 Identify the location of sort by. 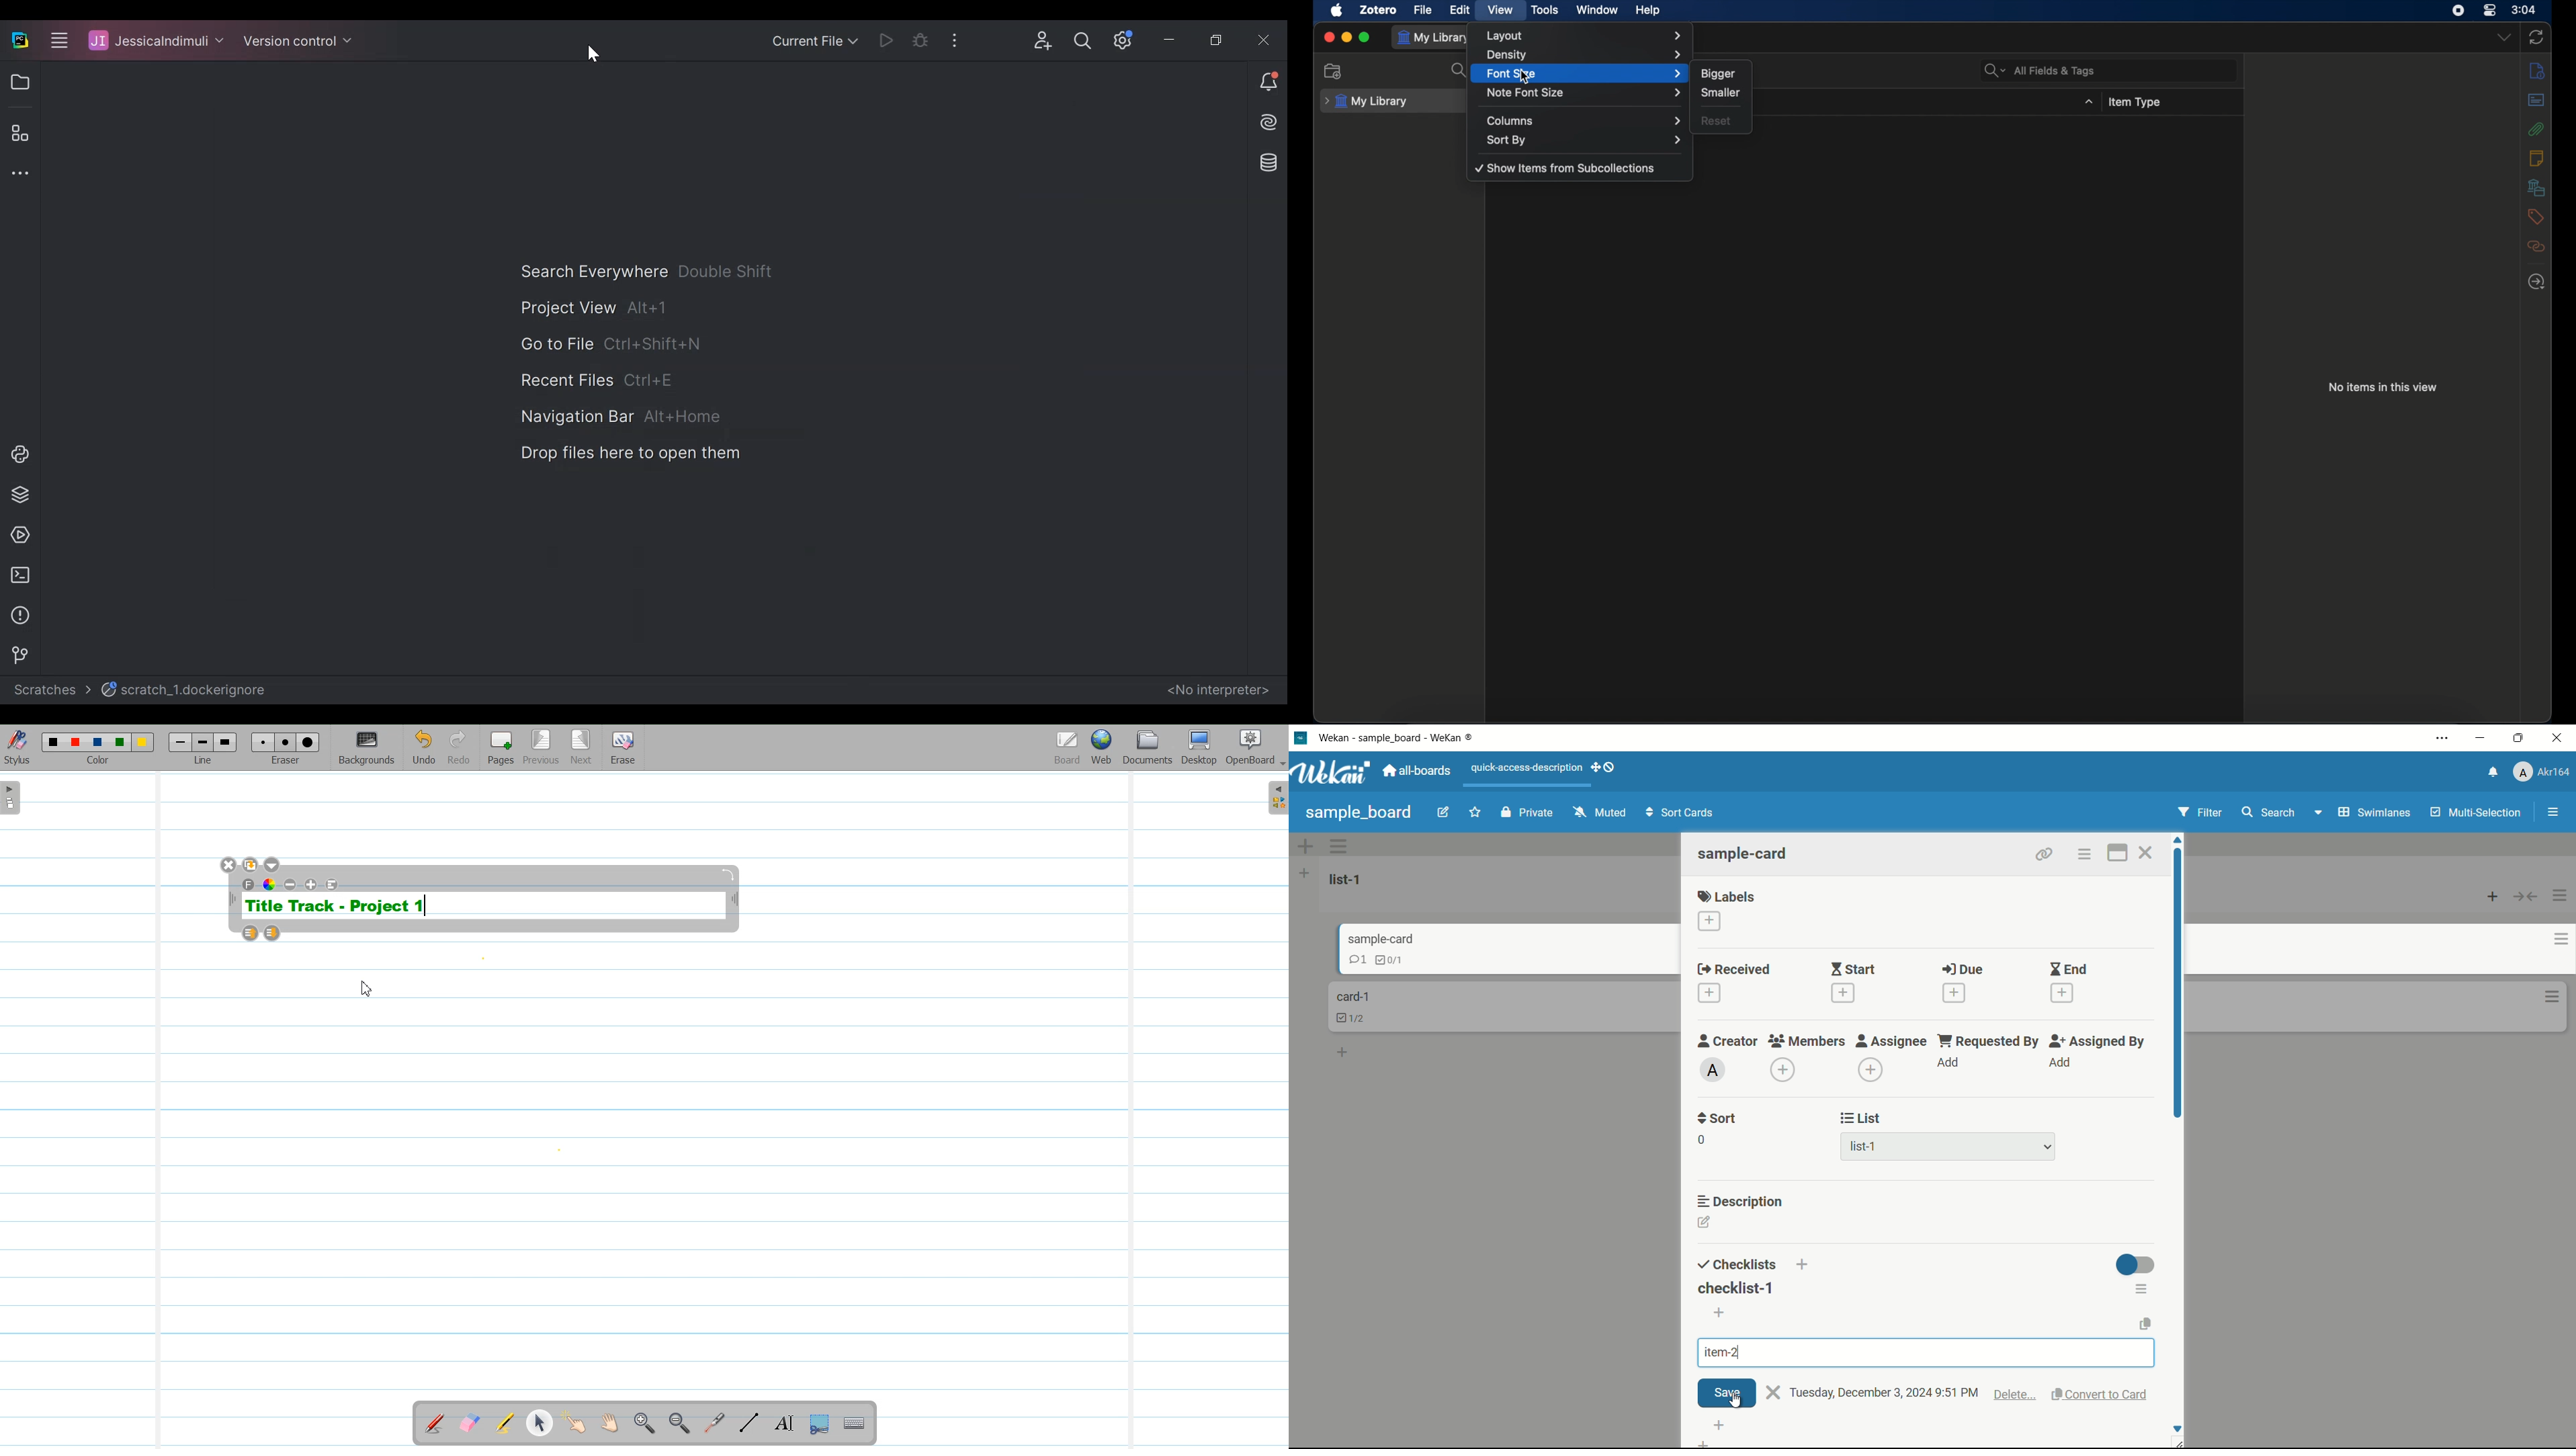
(1585, 141).